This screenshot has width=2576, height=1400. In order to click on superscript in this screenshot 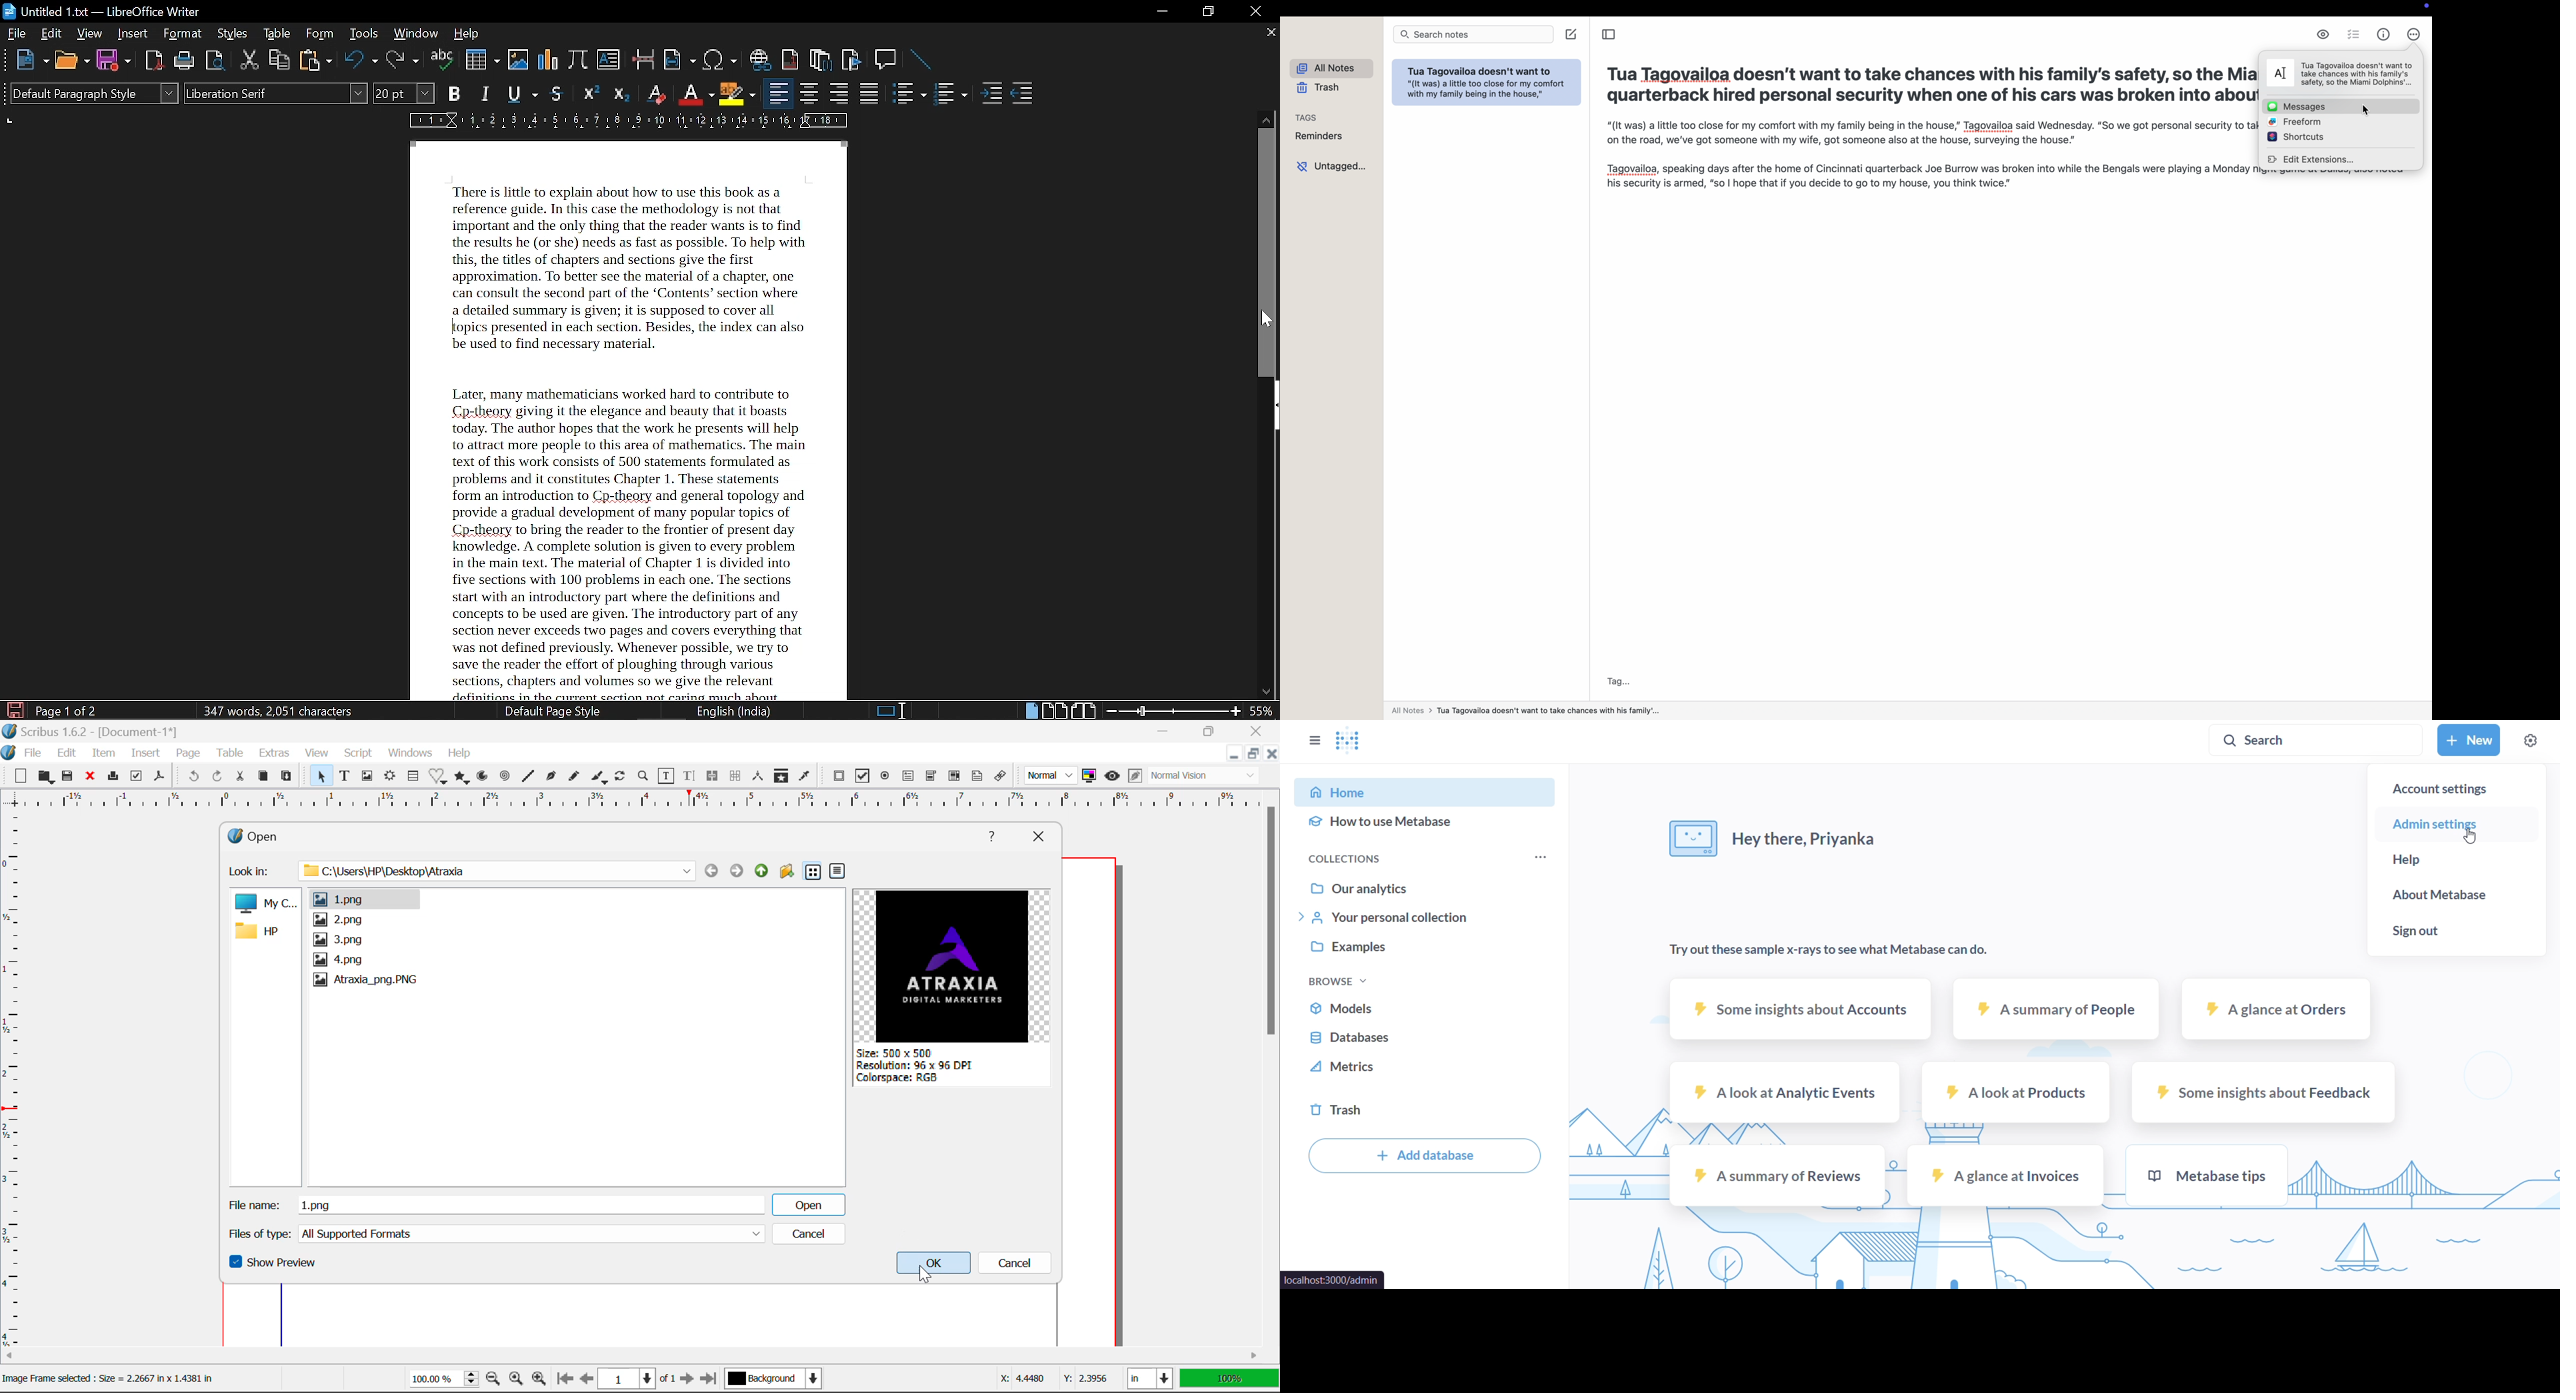, I will do `click(590, 95)`.